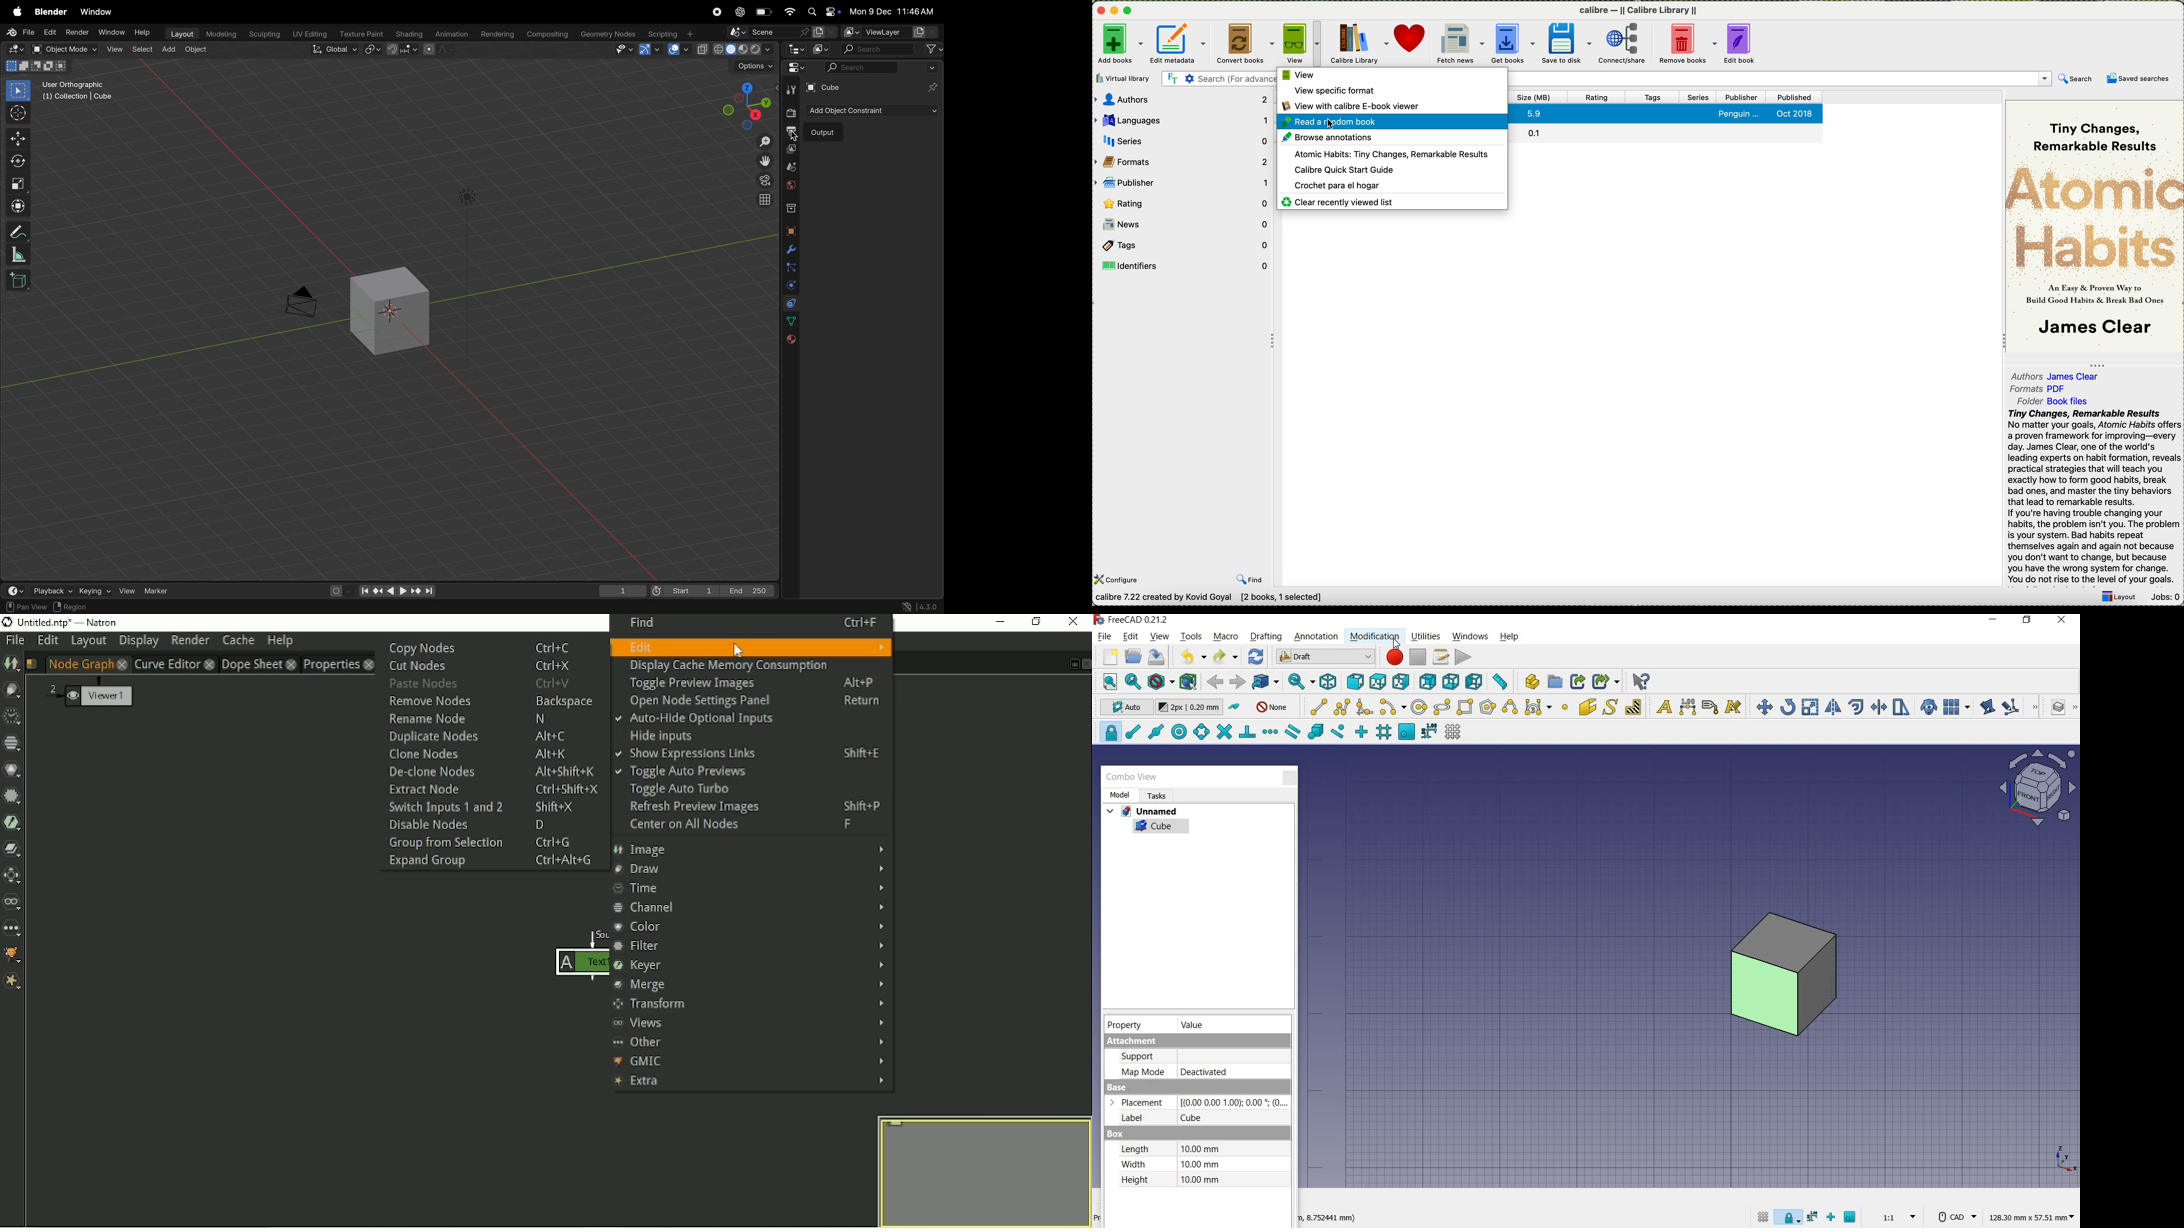 This screenshot has height=1232, width=2184. Describe the element at coordinates (1624, 45) in the screenshot. I see `connect/share` at that location.